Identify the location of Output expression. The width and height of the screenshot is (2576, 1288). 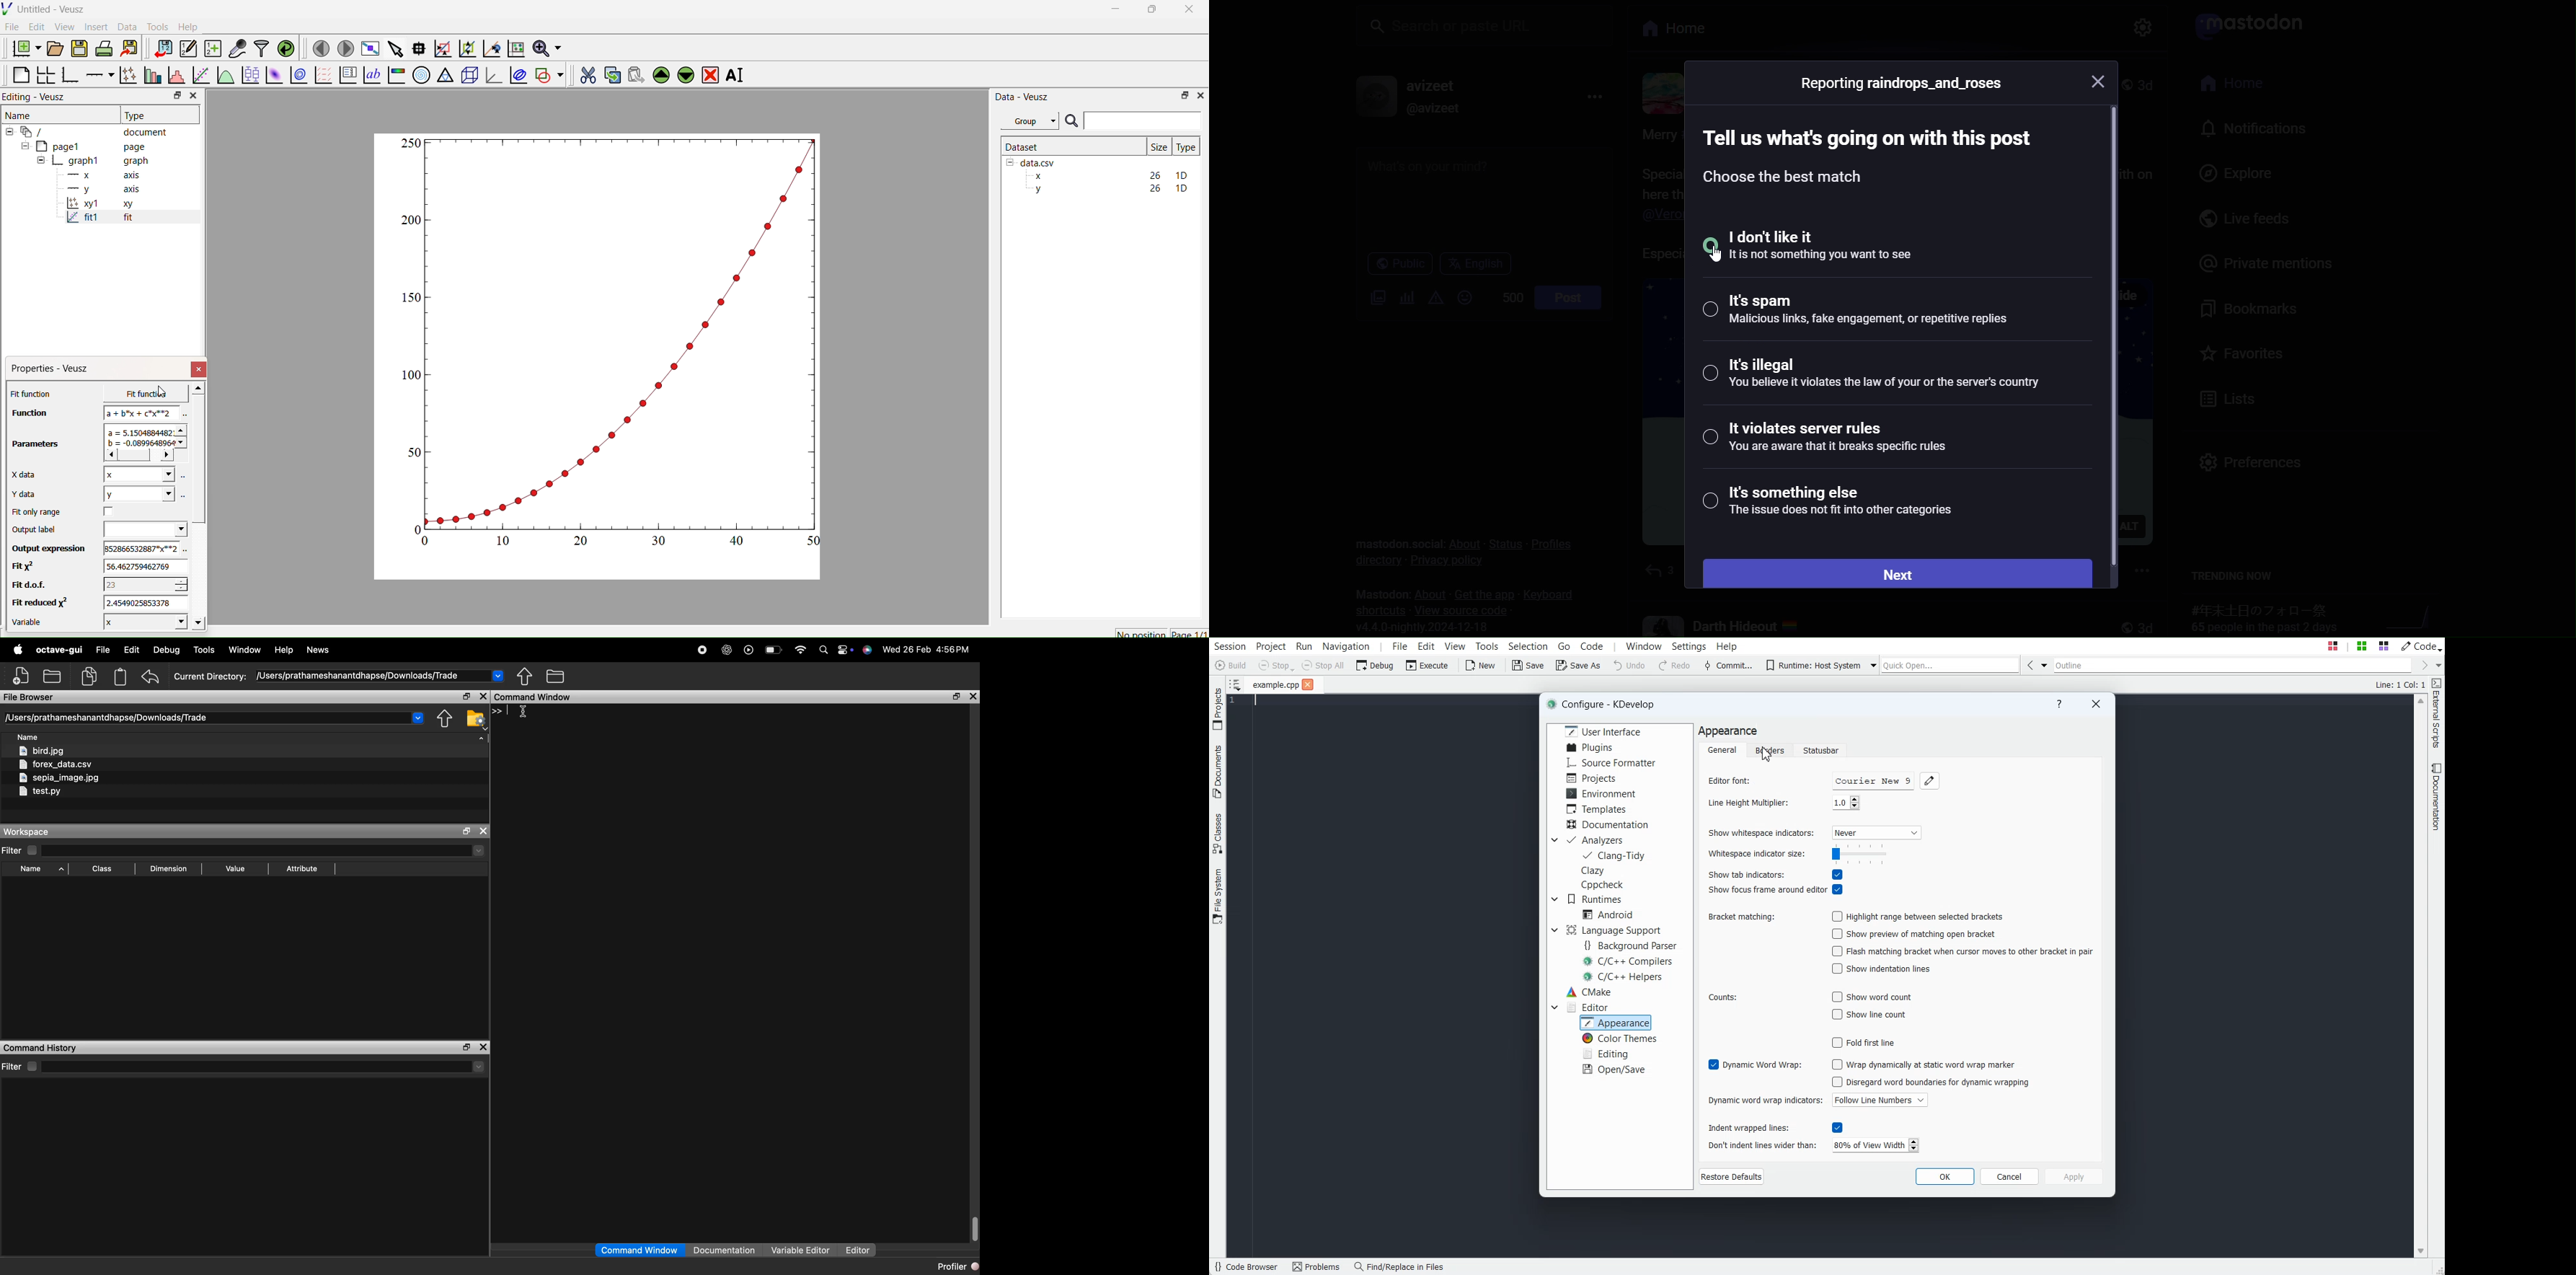
(48, 549).